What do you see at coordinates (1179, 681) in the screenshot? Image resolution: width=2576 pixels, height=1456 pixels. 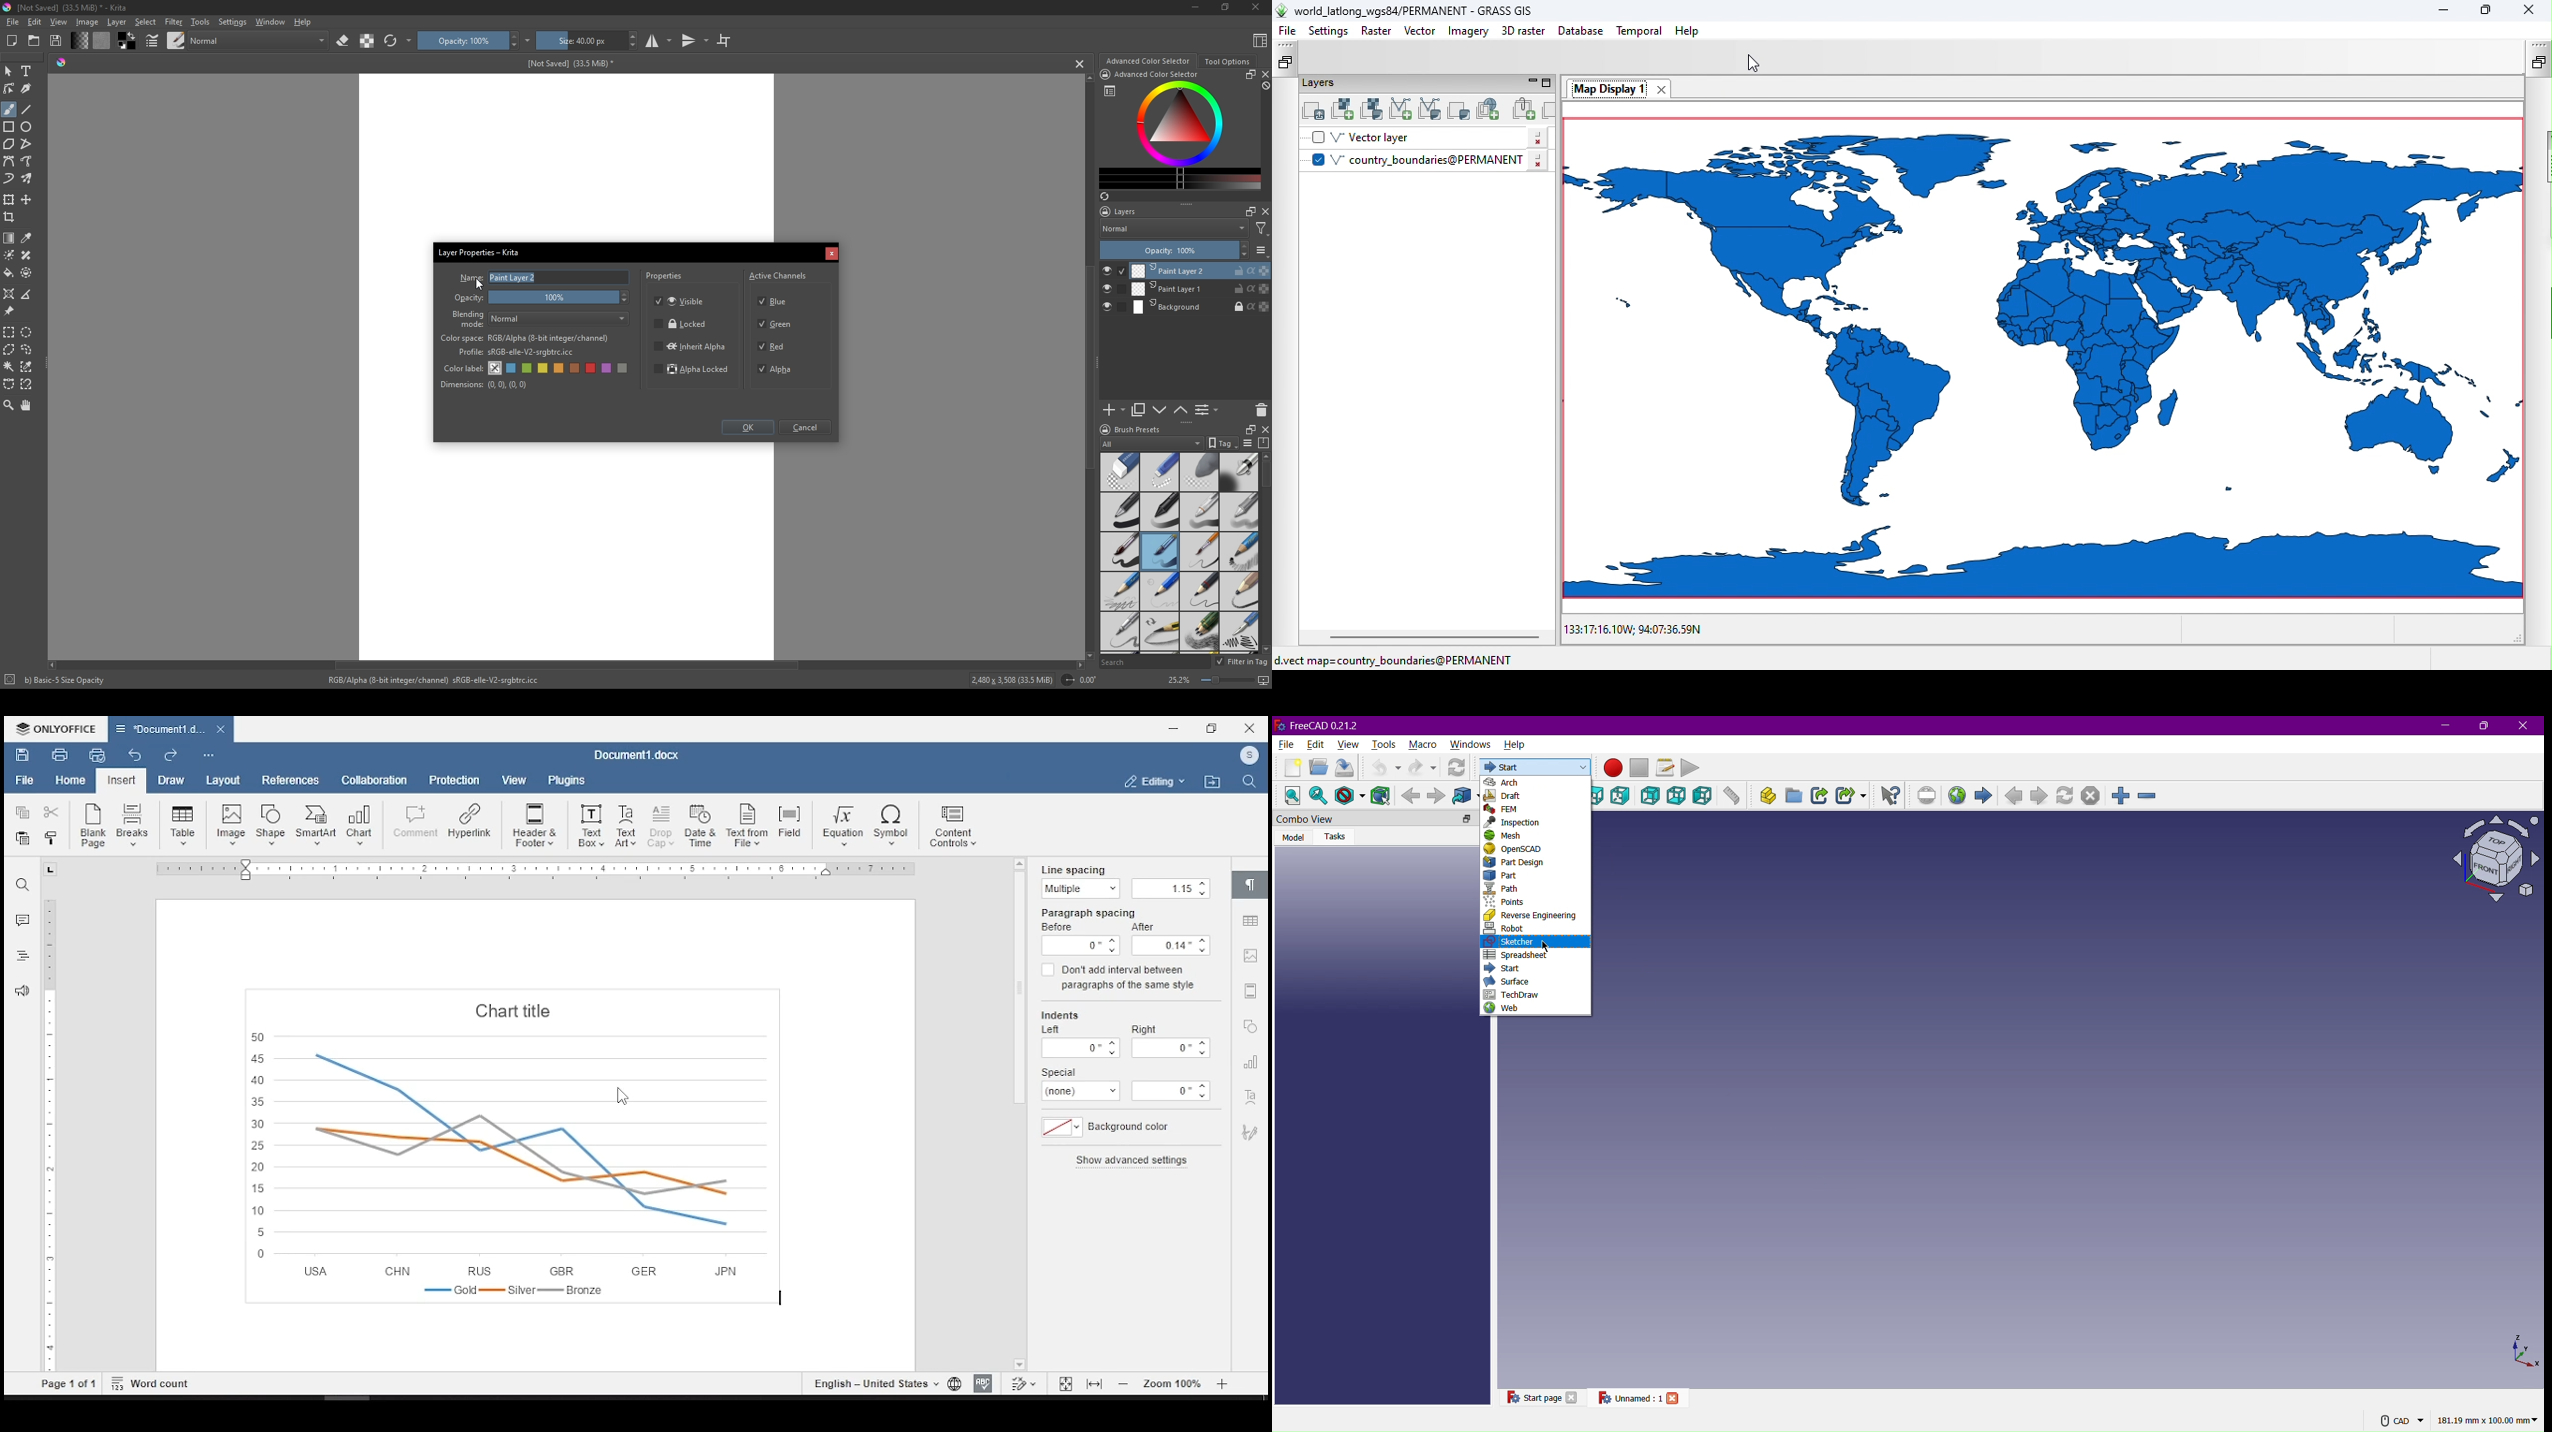 I see `25.2%` at bounding box center [1179, 681].